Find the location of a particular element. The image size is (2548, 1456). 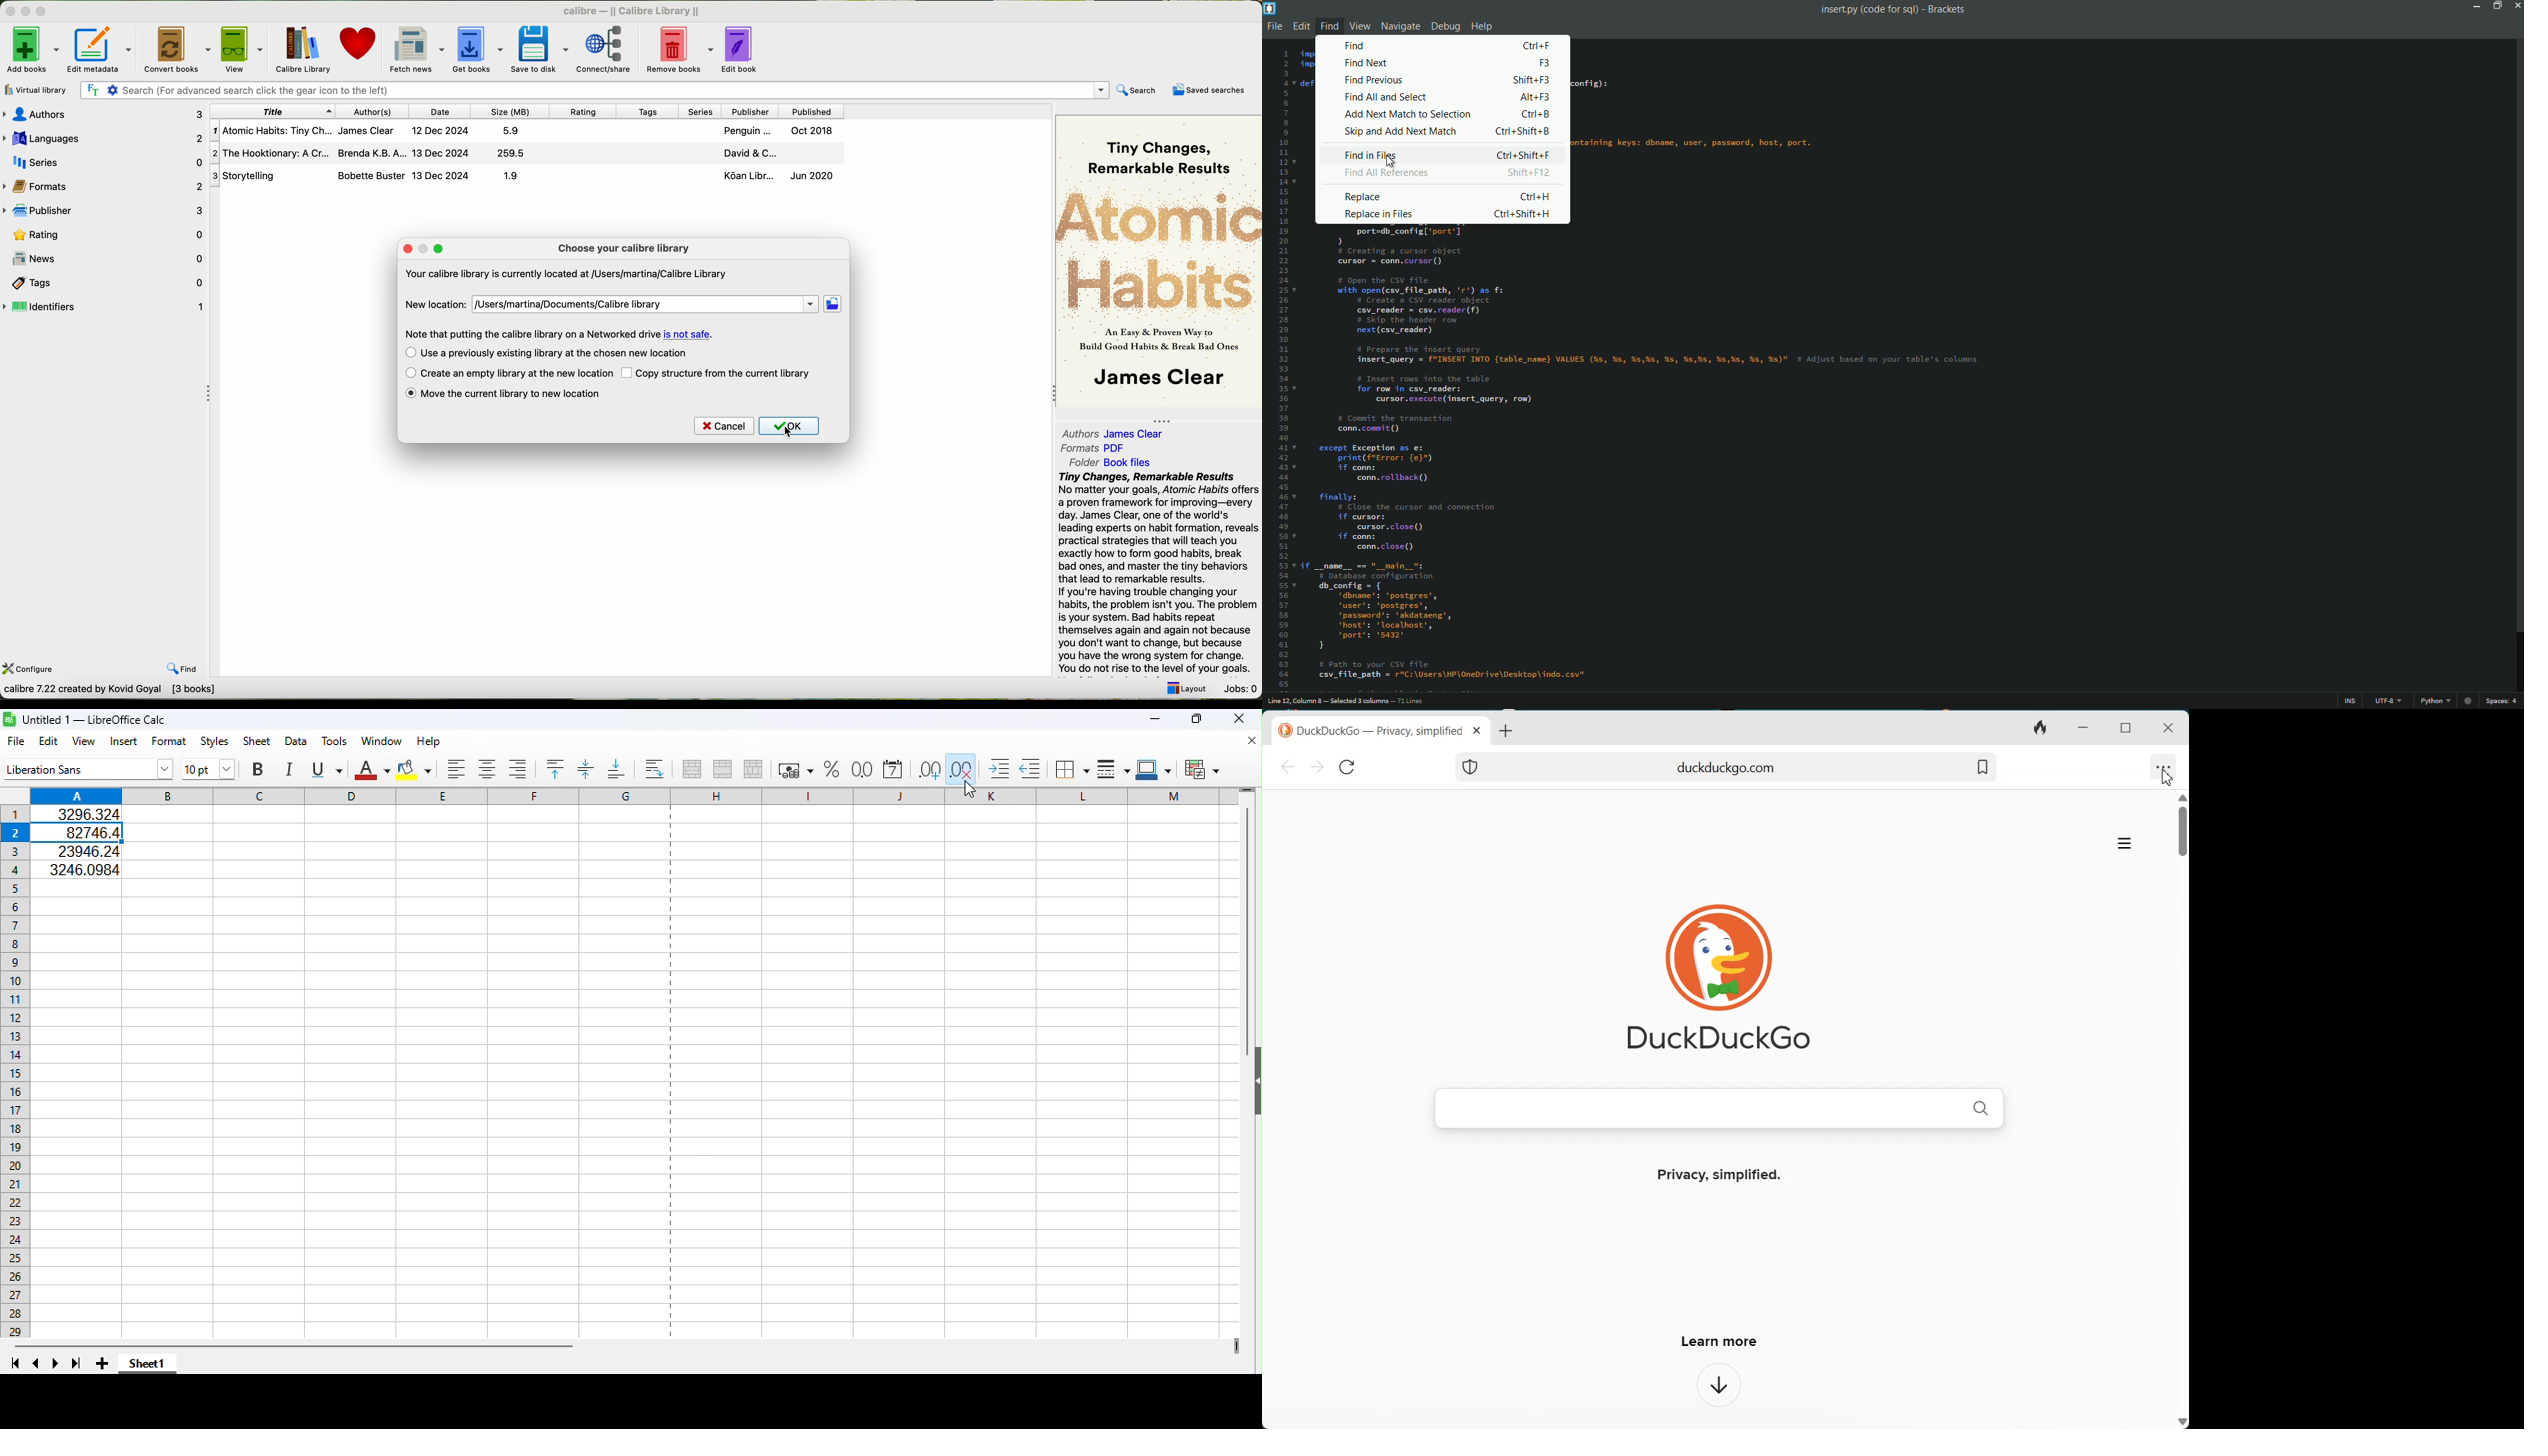

Bold is located at coordinates (257, 772).